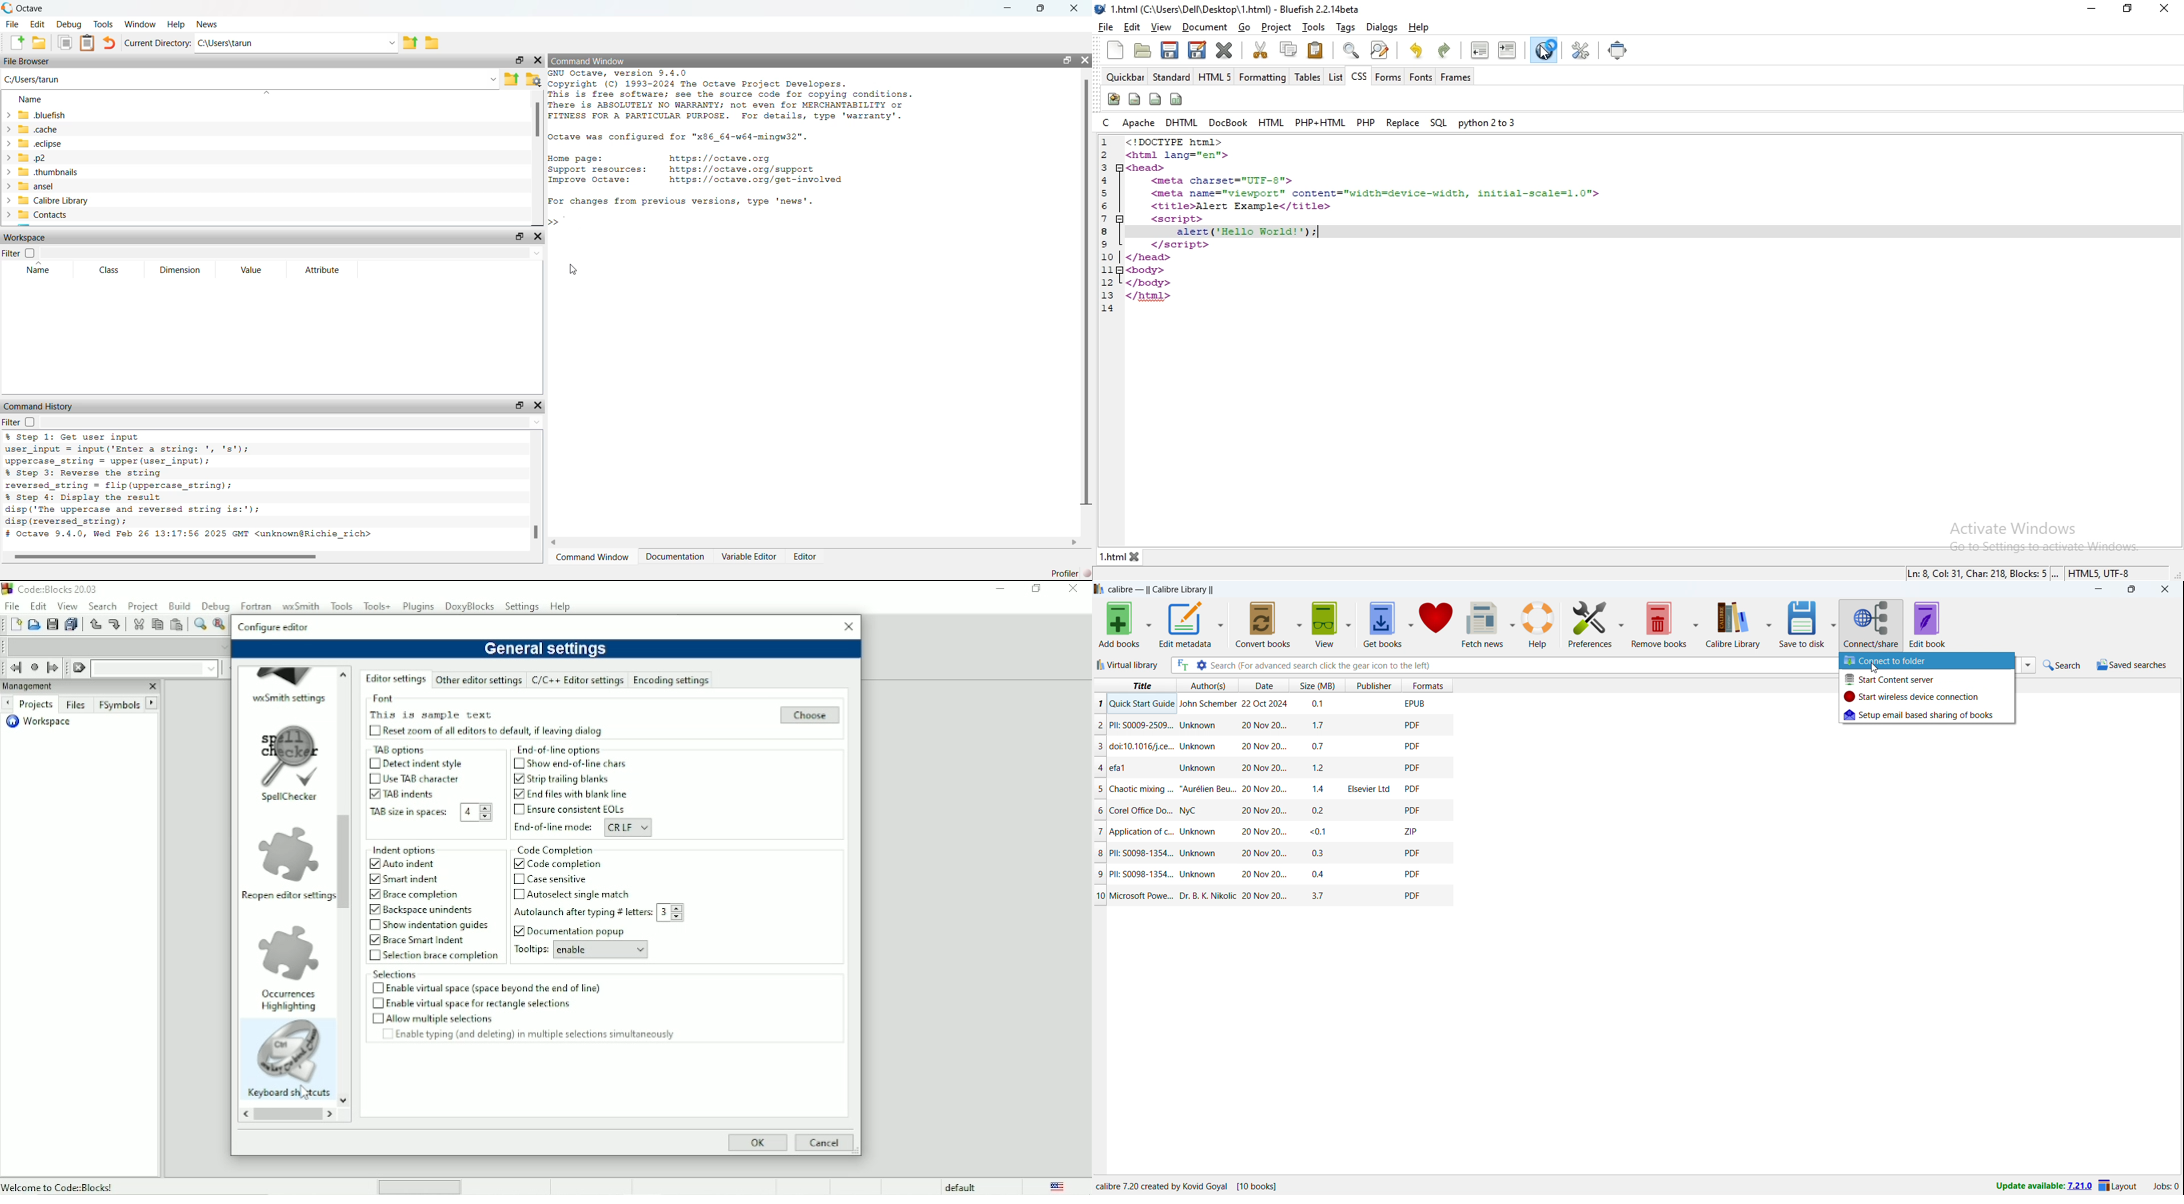  What do you see at coordinates (1147, 167) in the screenshot?
I see `<head>` at bounding box center [1147, 167].